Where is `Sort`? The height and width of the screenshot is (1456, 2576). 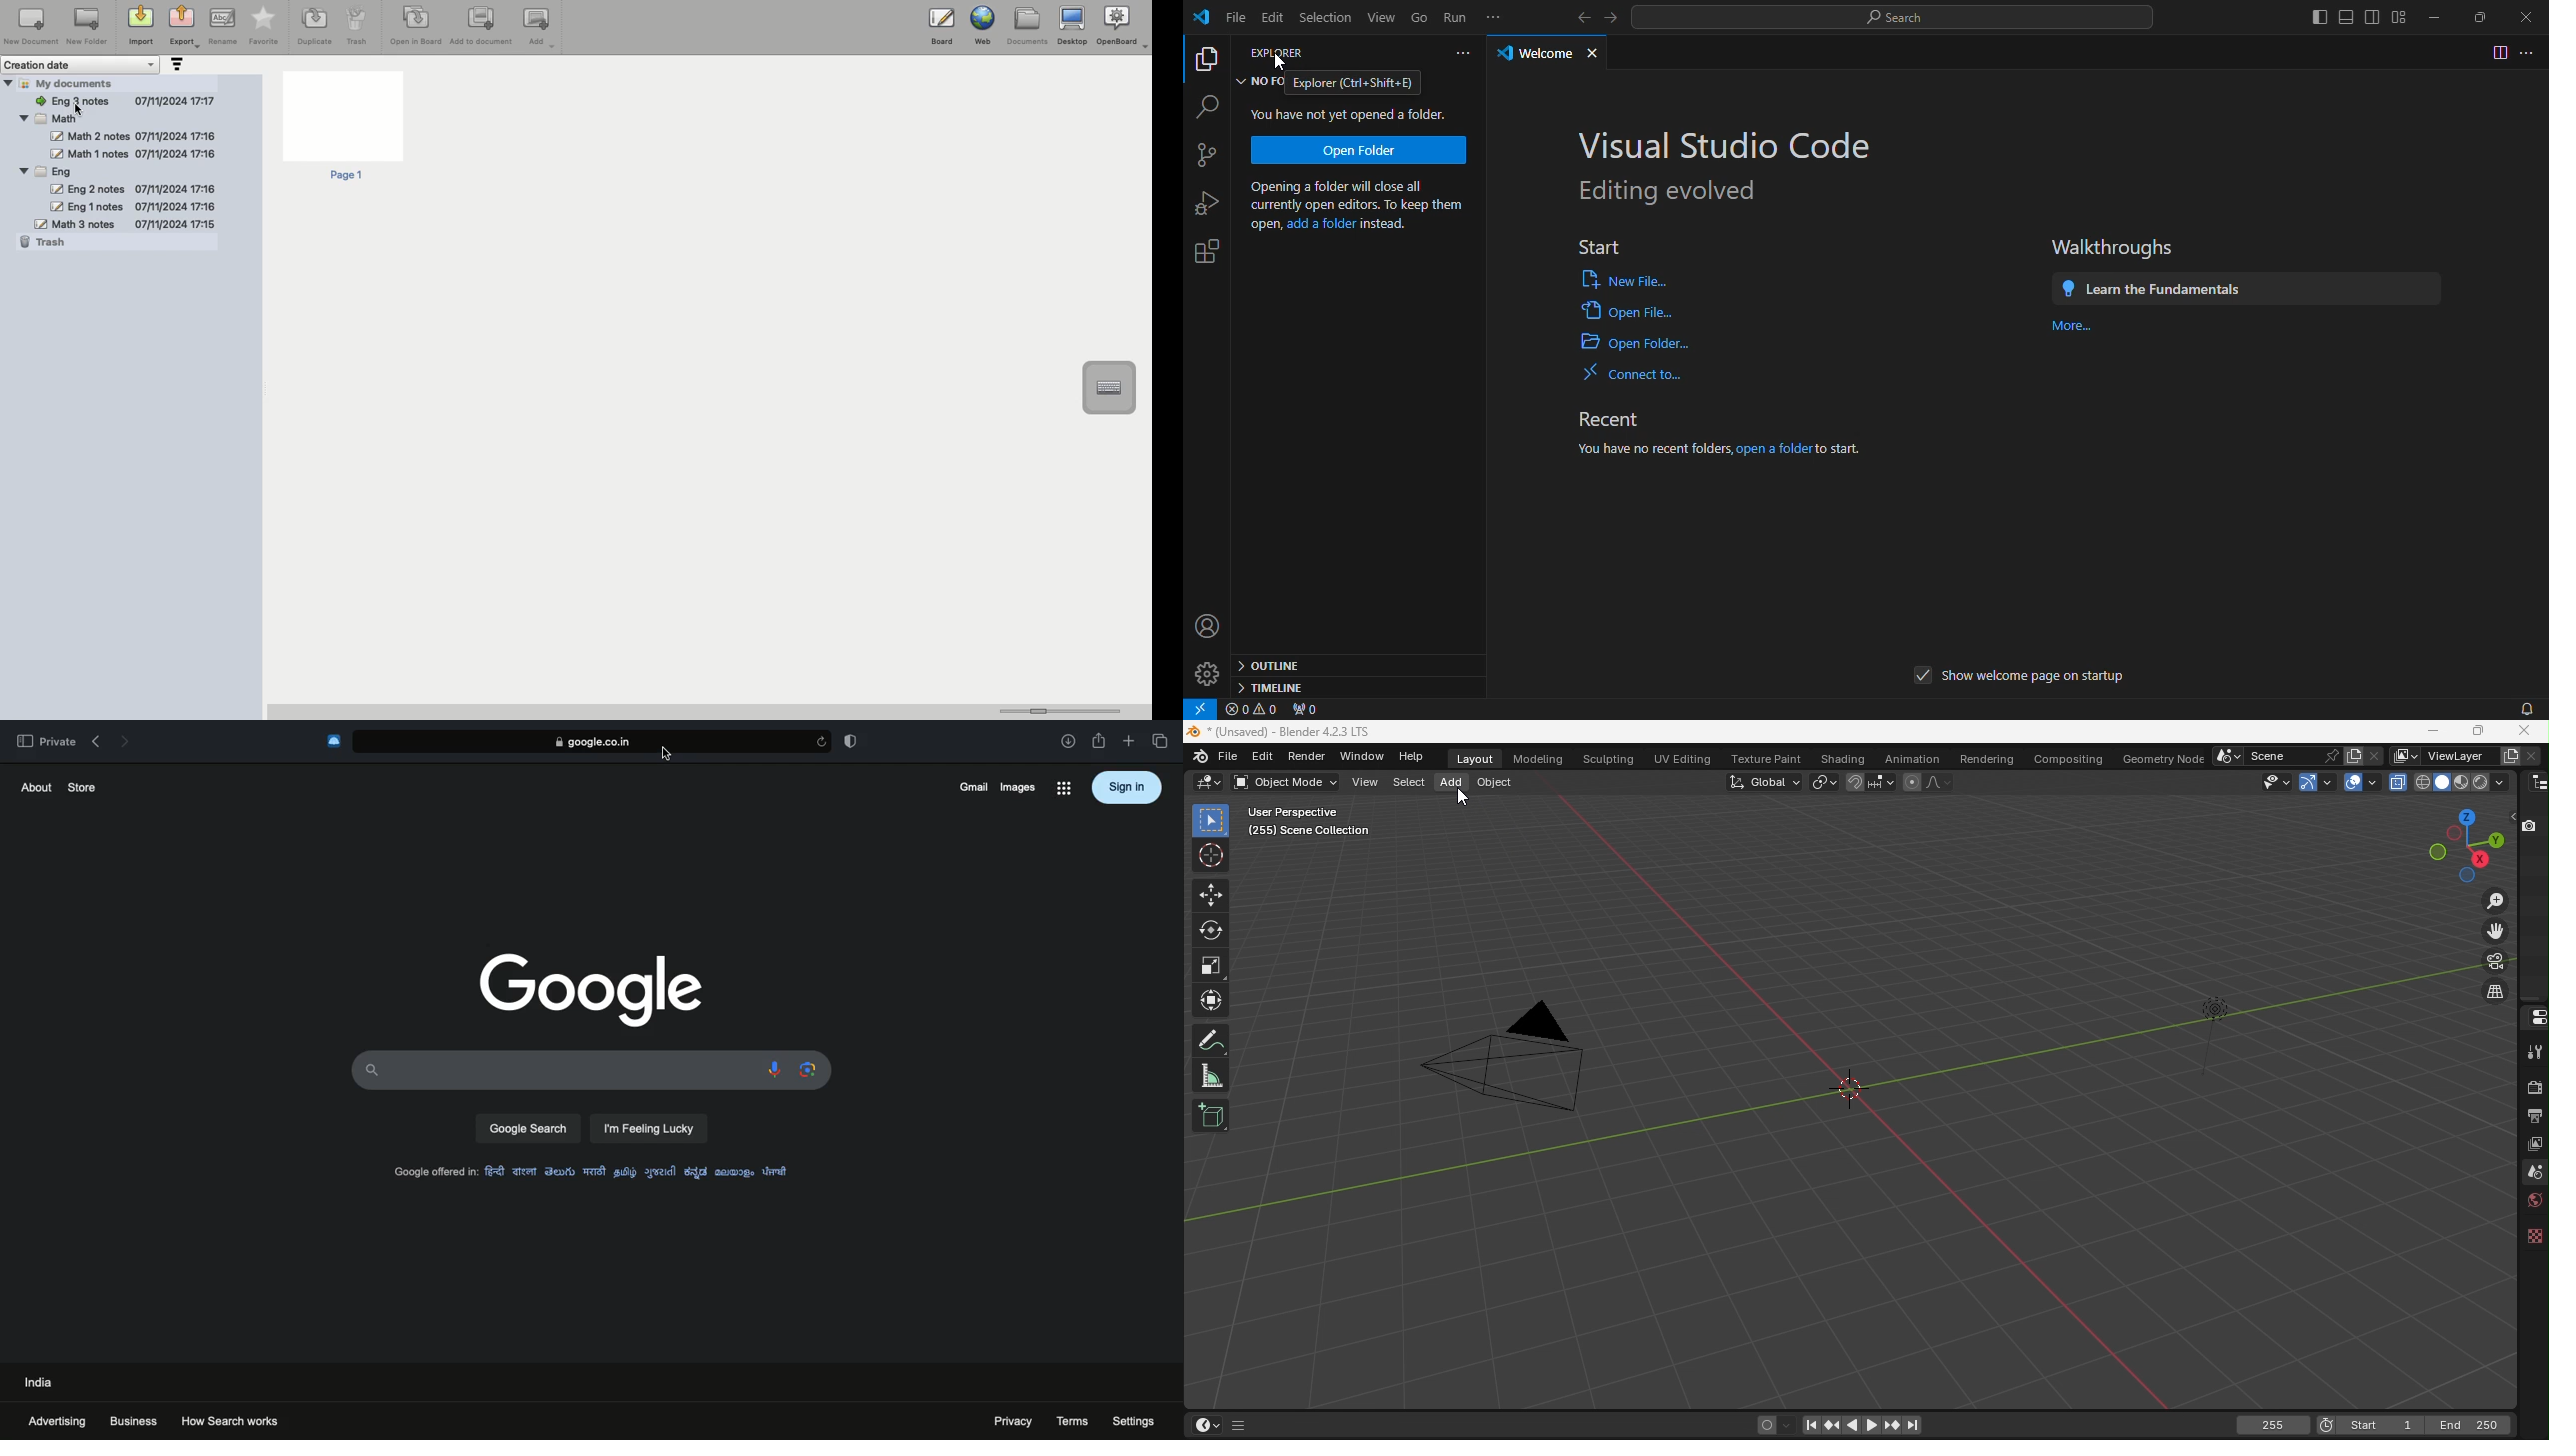 Sort is located at coordinates (175, 66).